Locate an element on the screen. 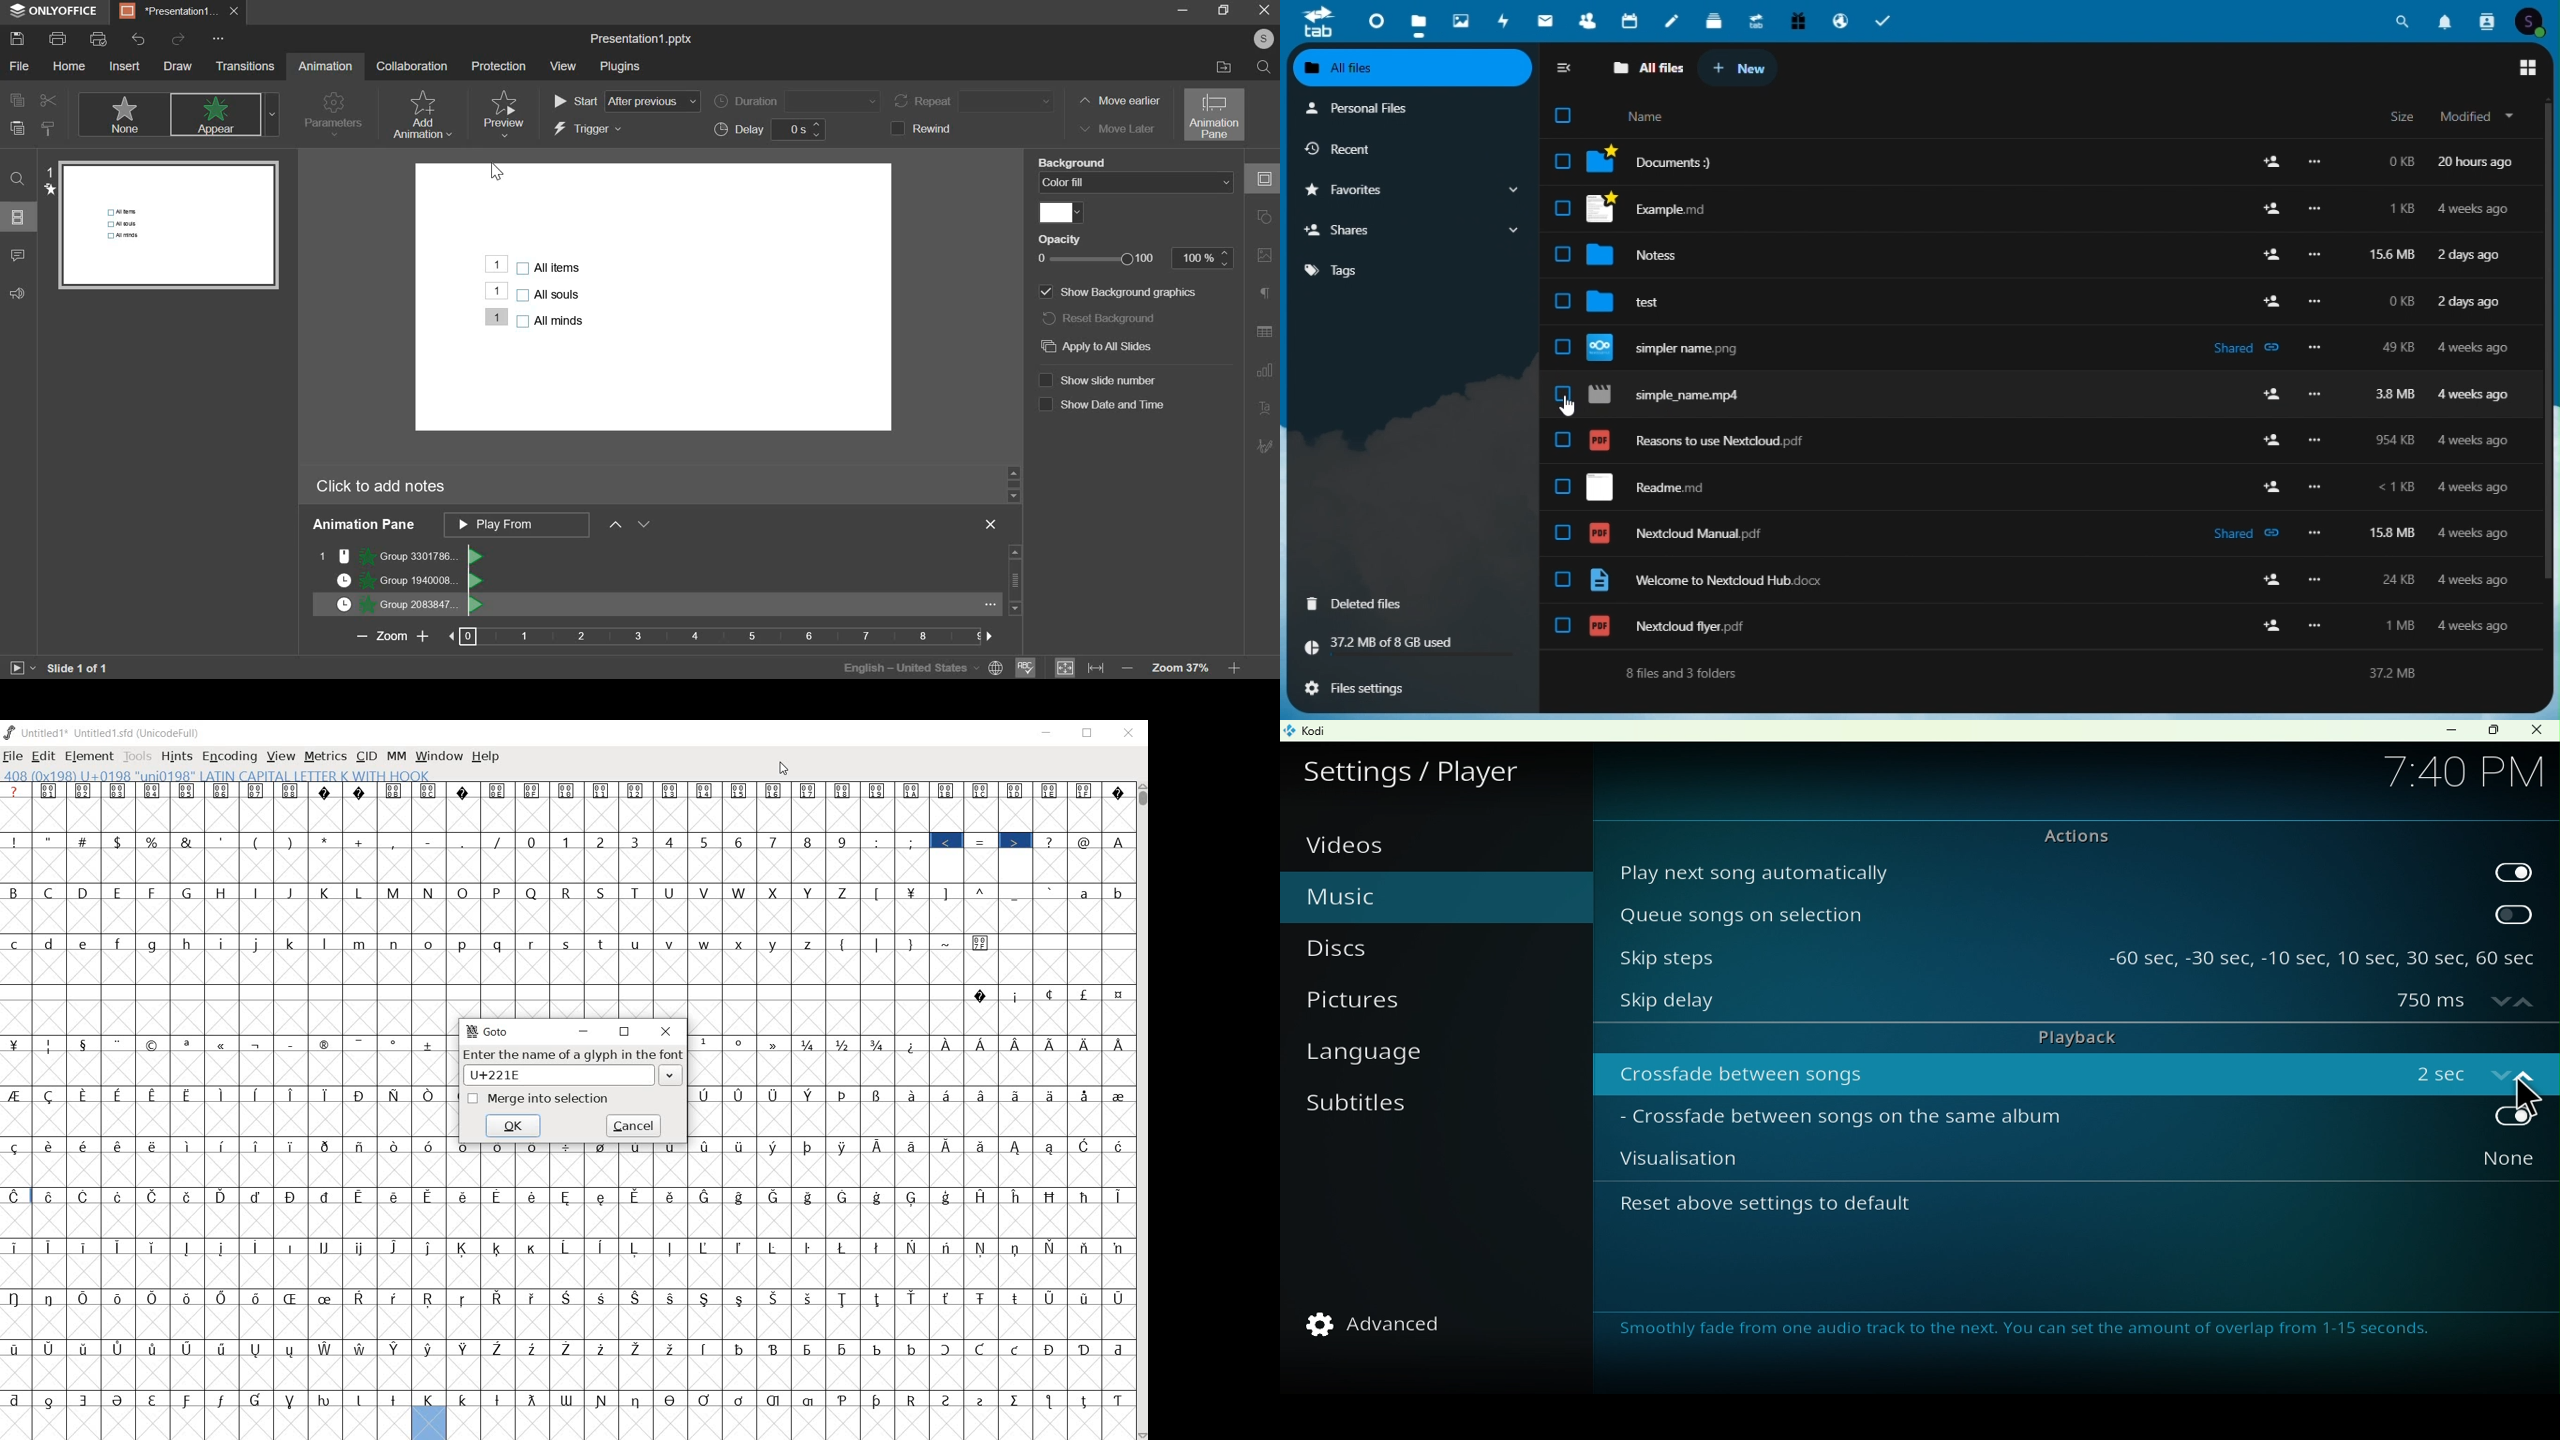  Reset above settings to default is located at coordinates (1820, 1211).